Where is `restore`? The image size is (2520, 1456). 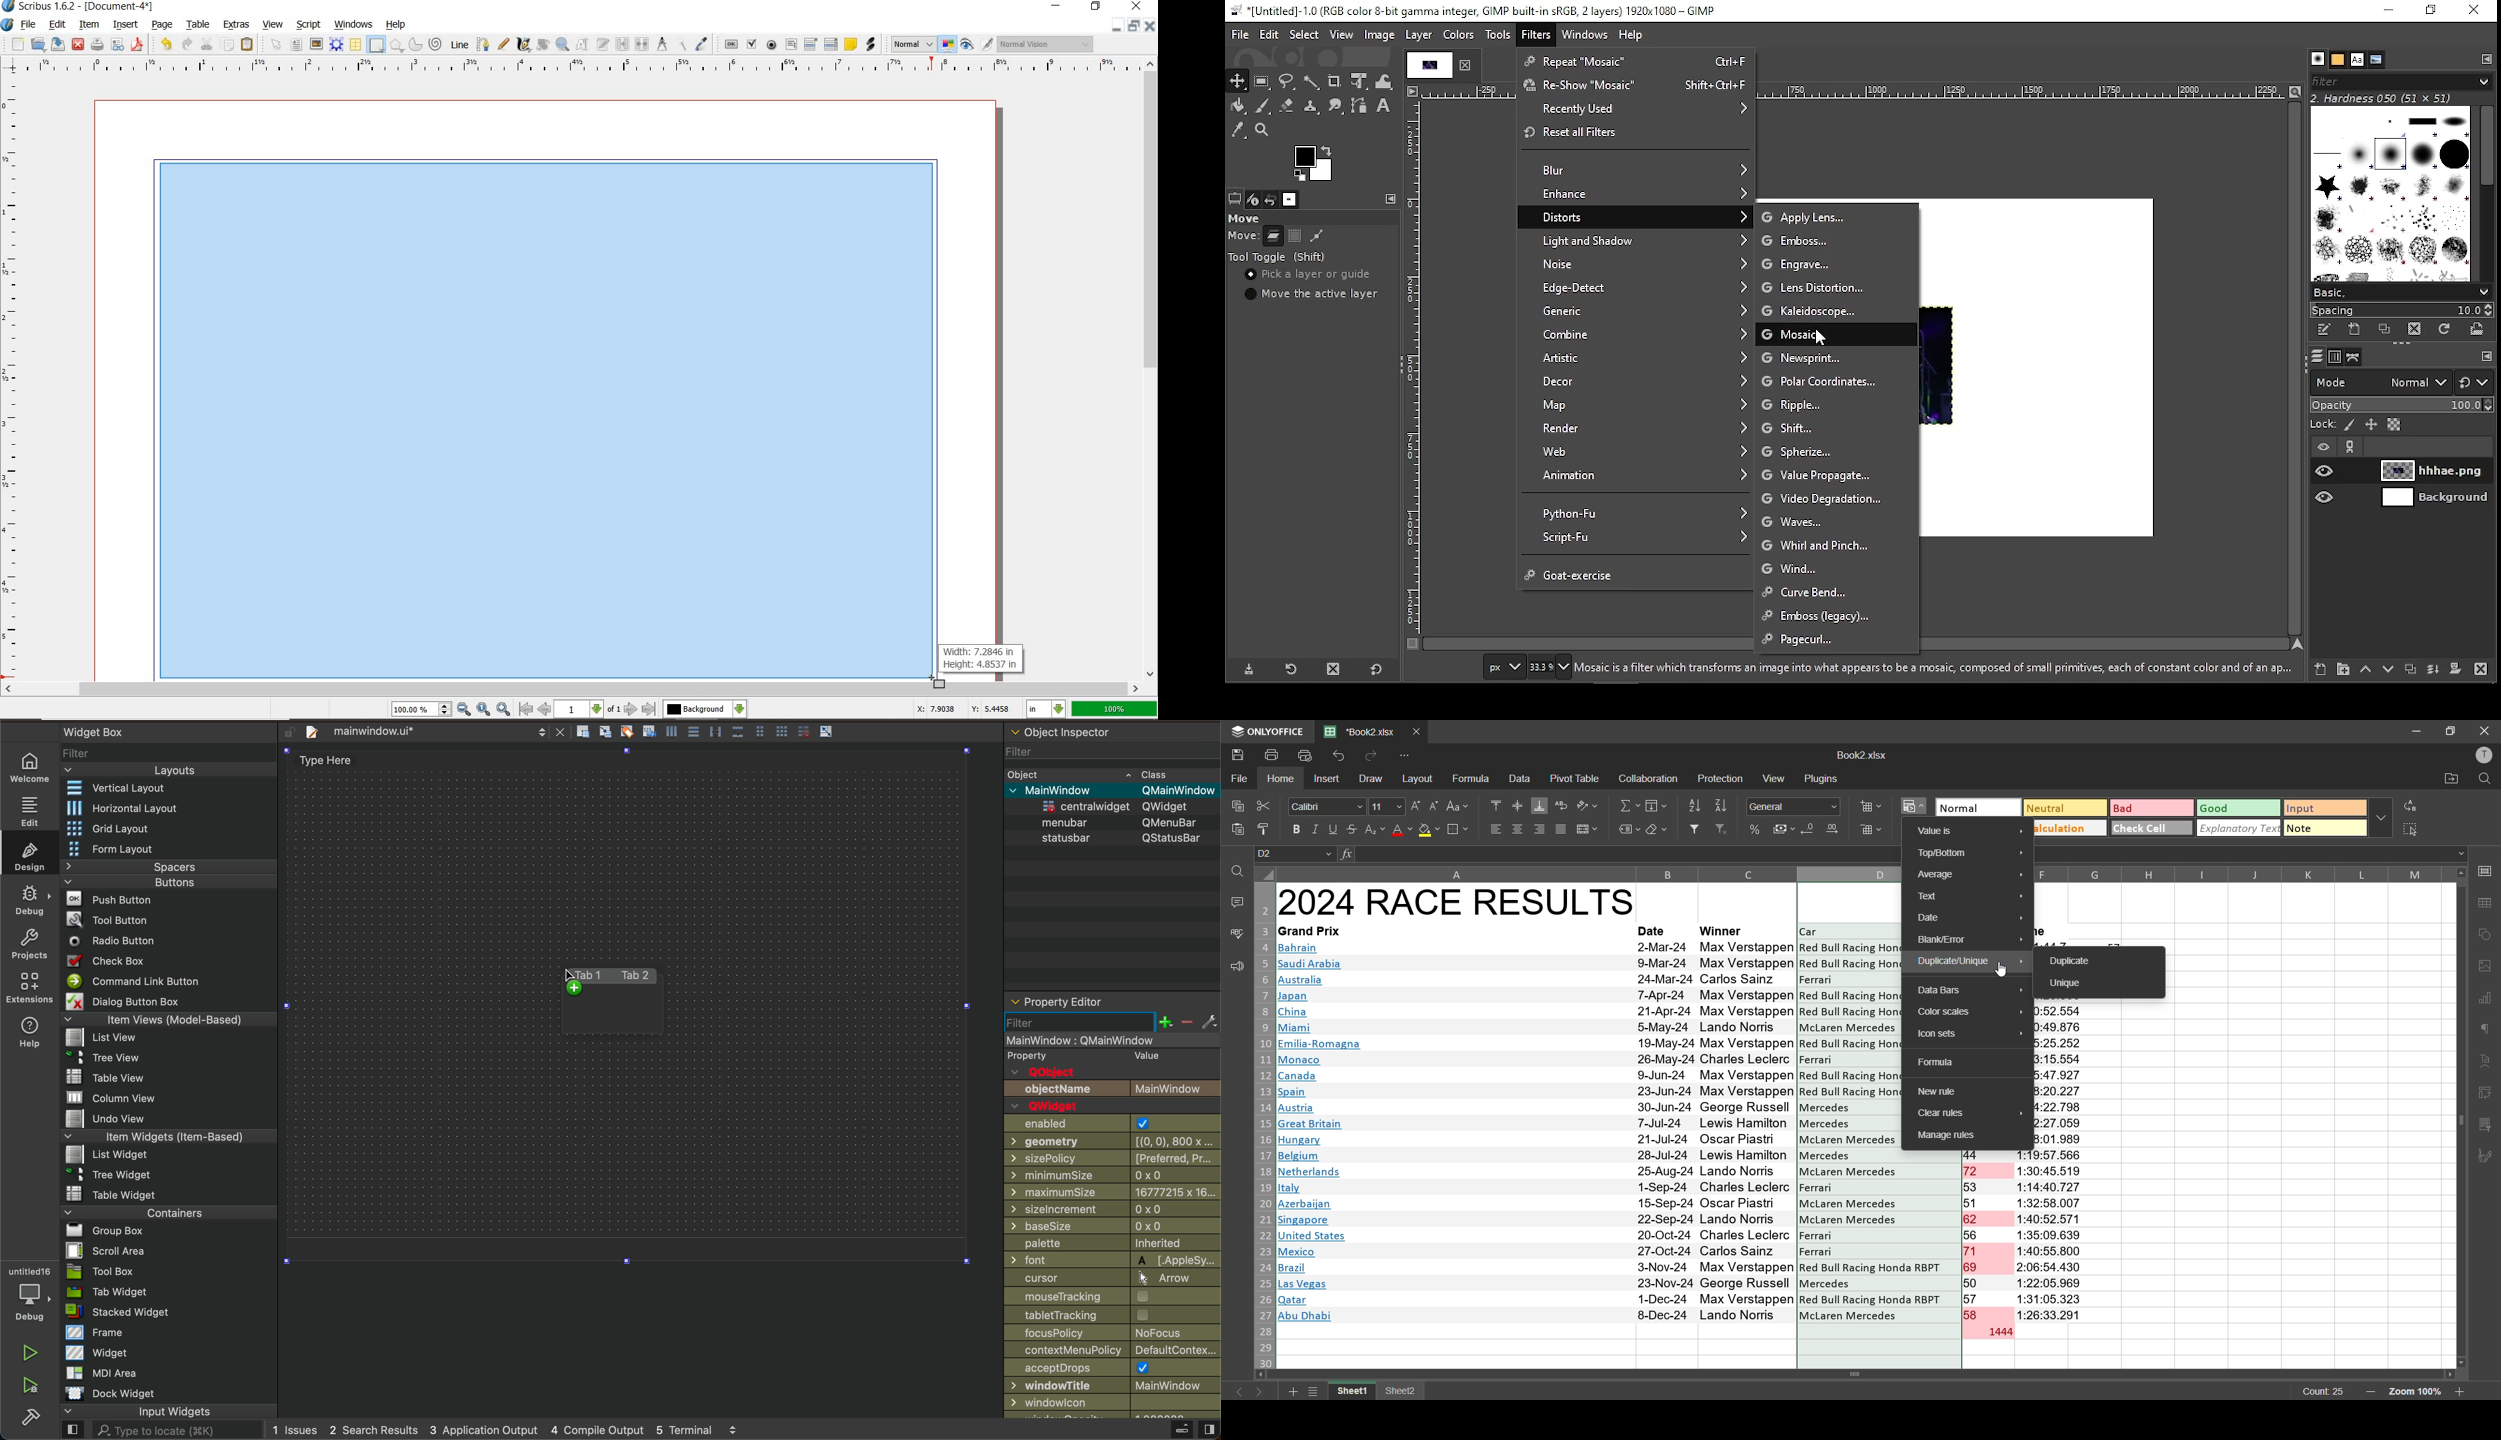 restore is located at coordinates (1134, 26).